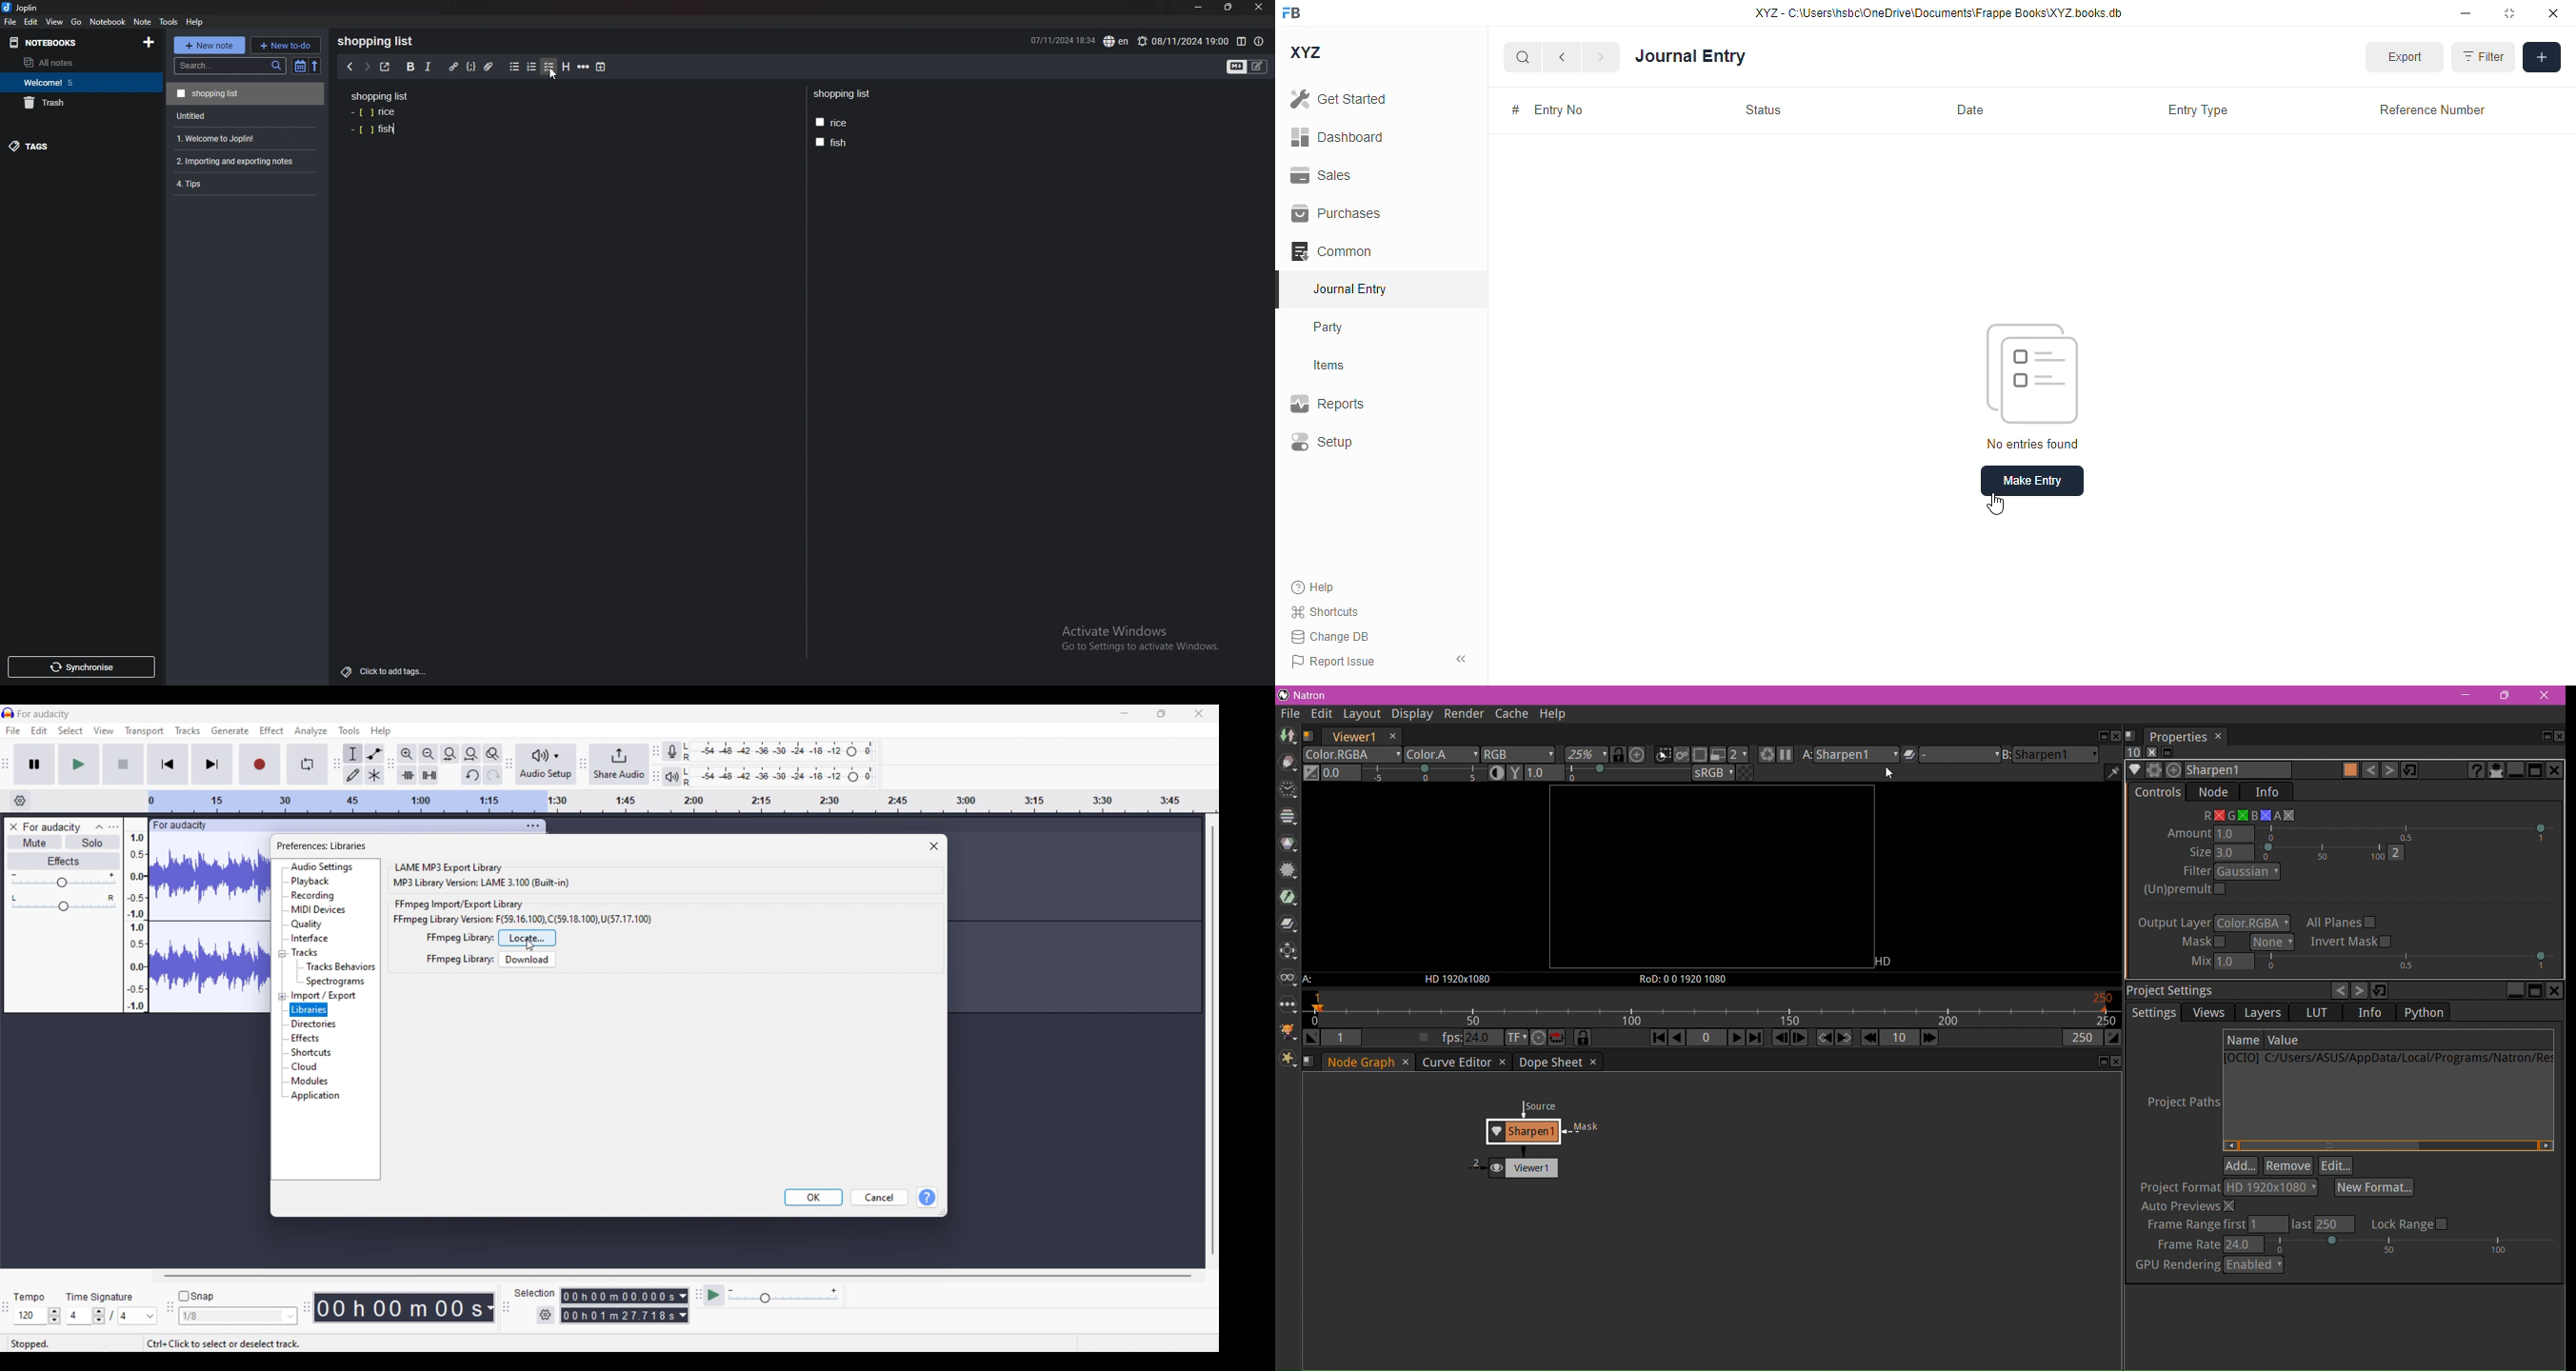  I want to click on Help, so click(927, 1198).